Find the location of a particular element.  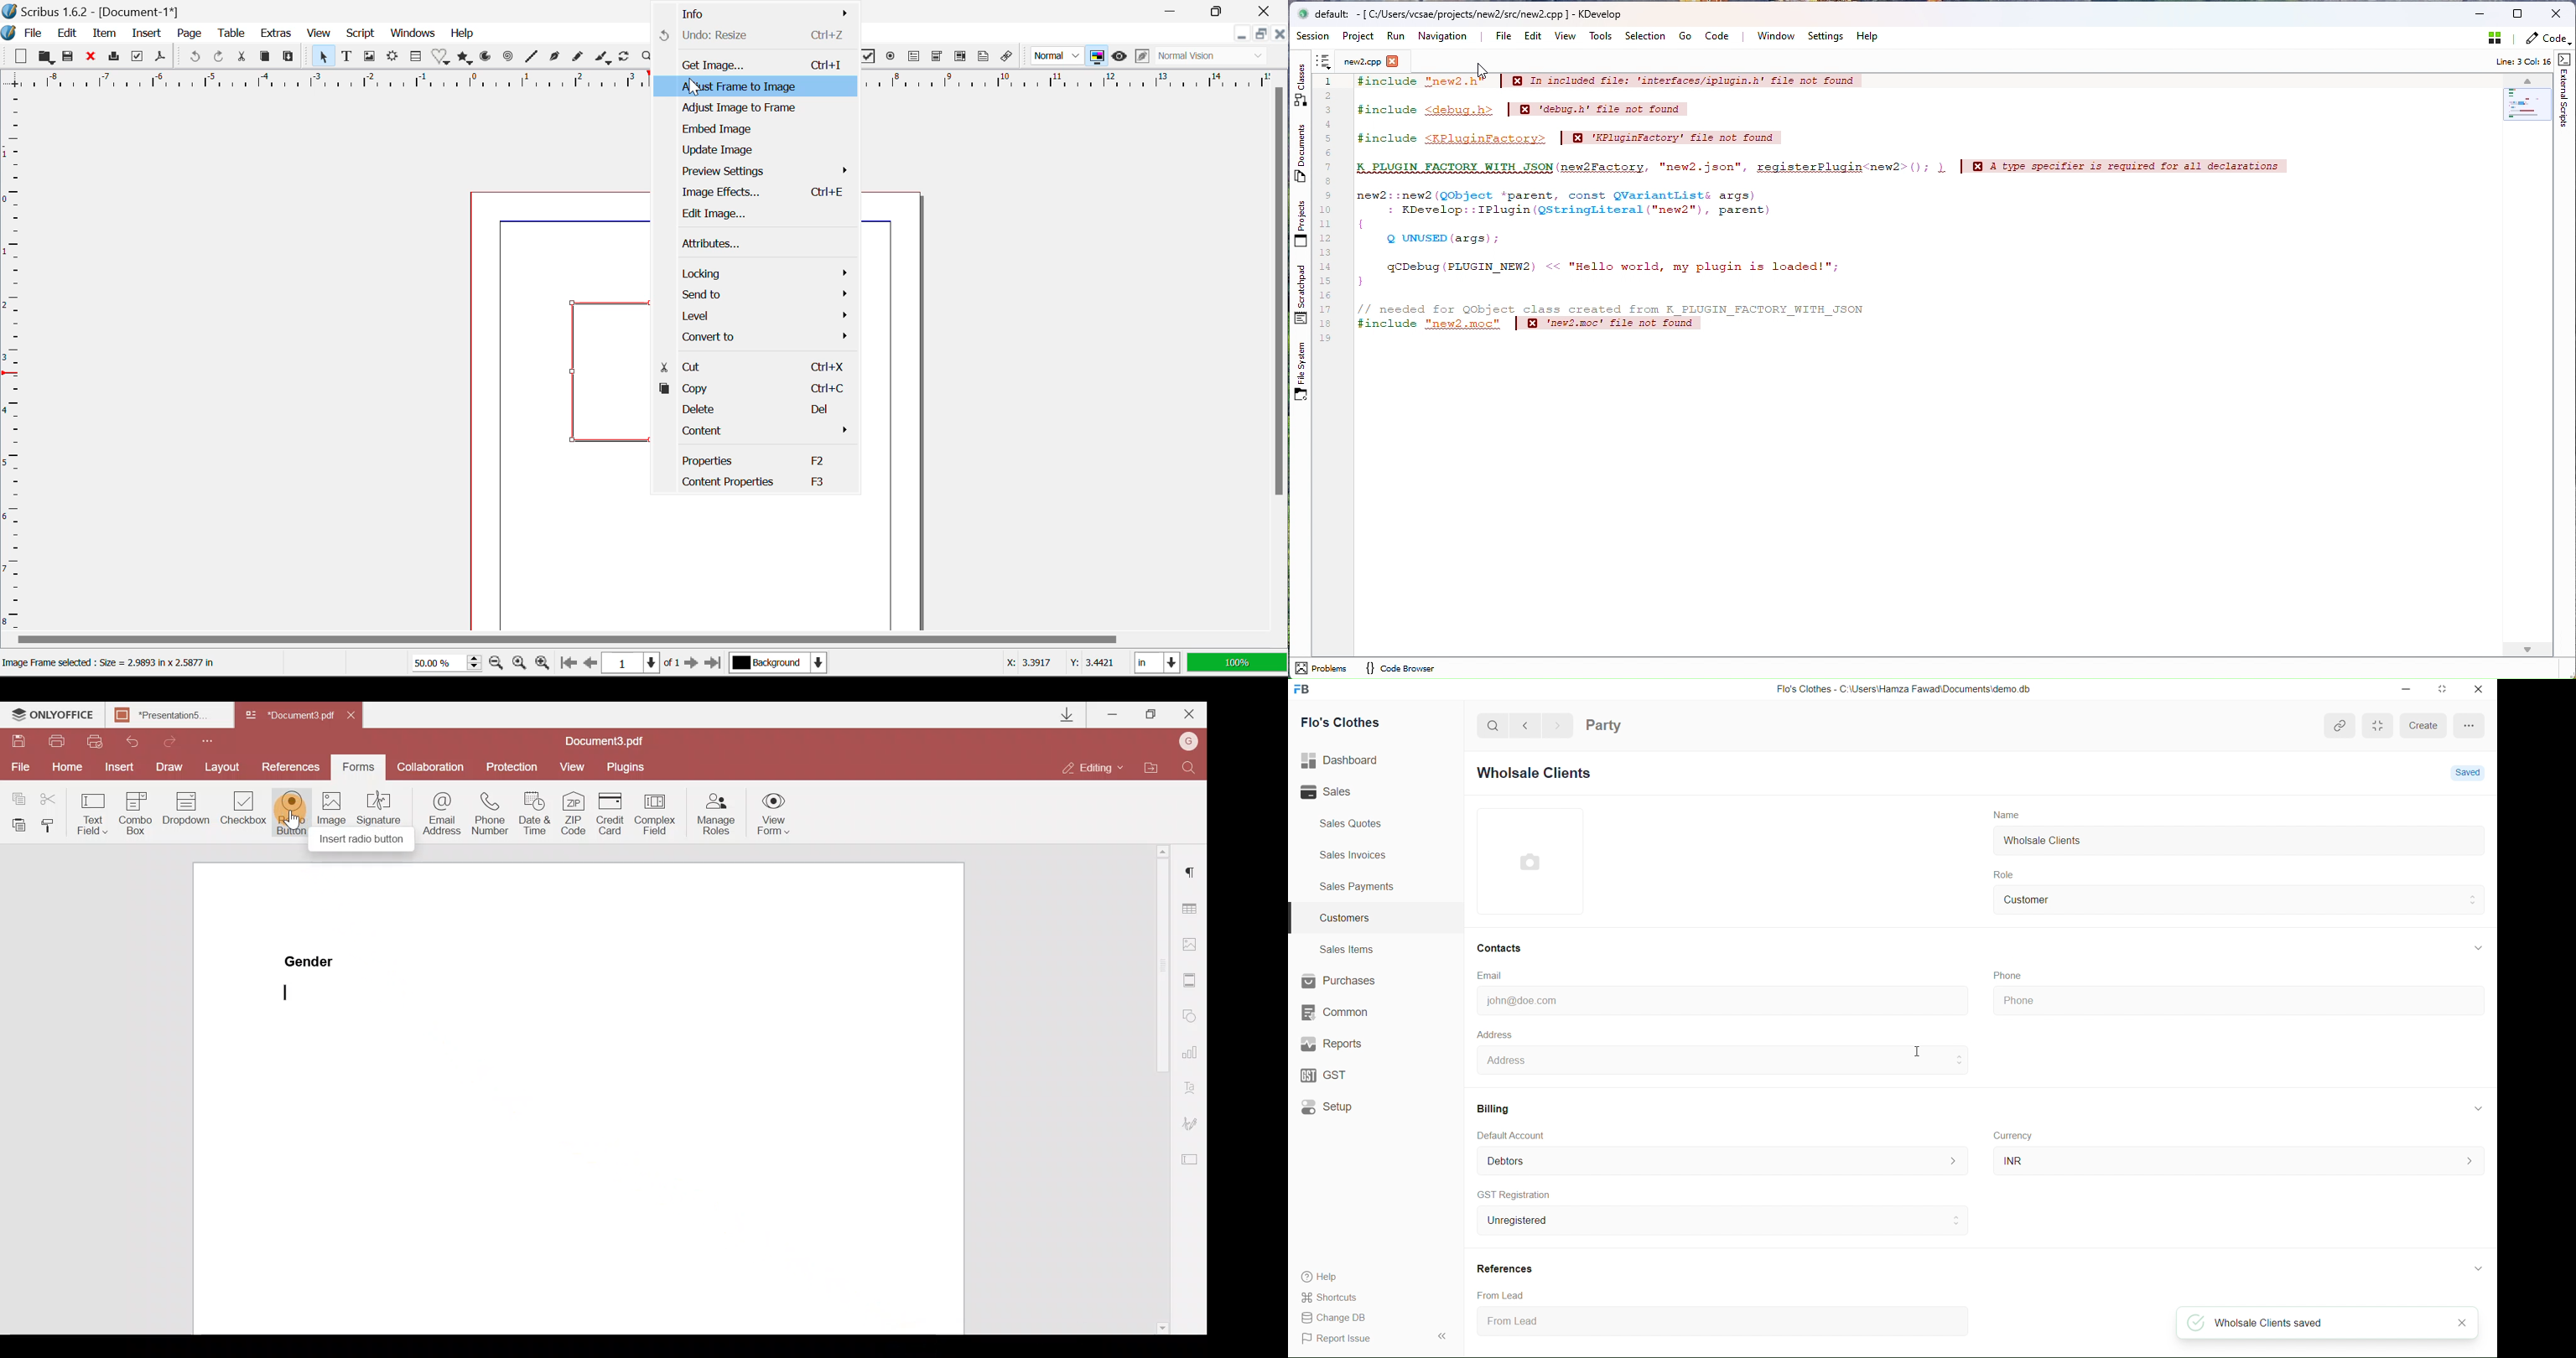

Email is located at coordinates (1491, 975).